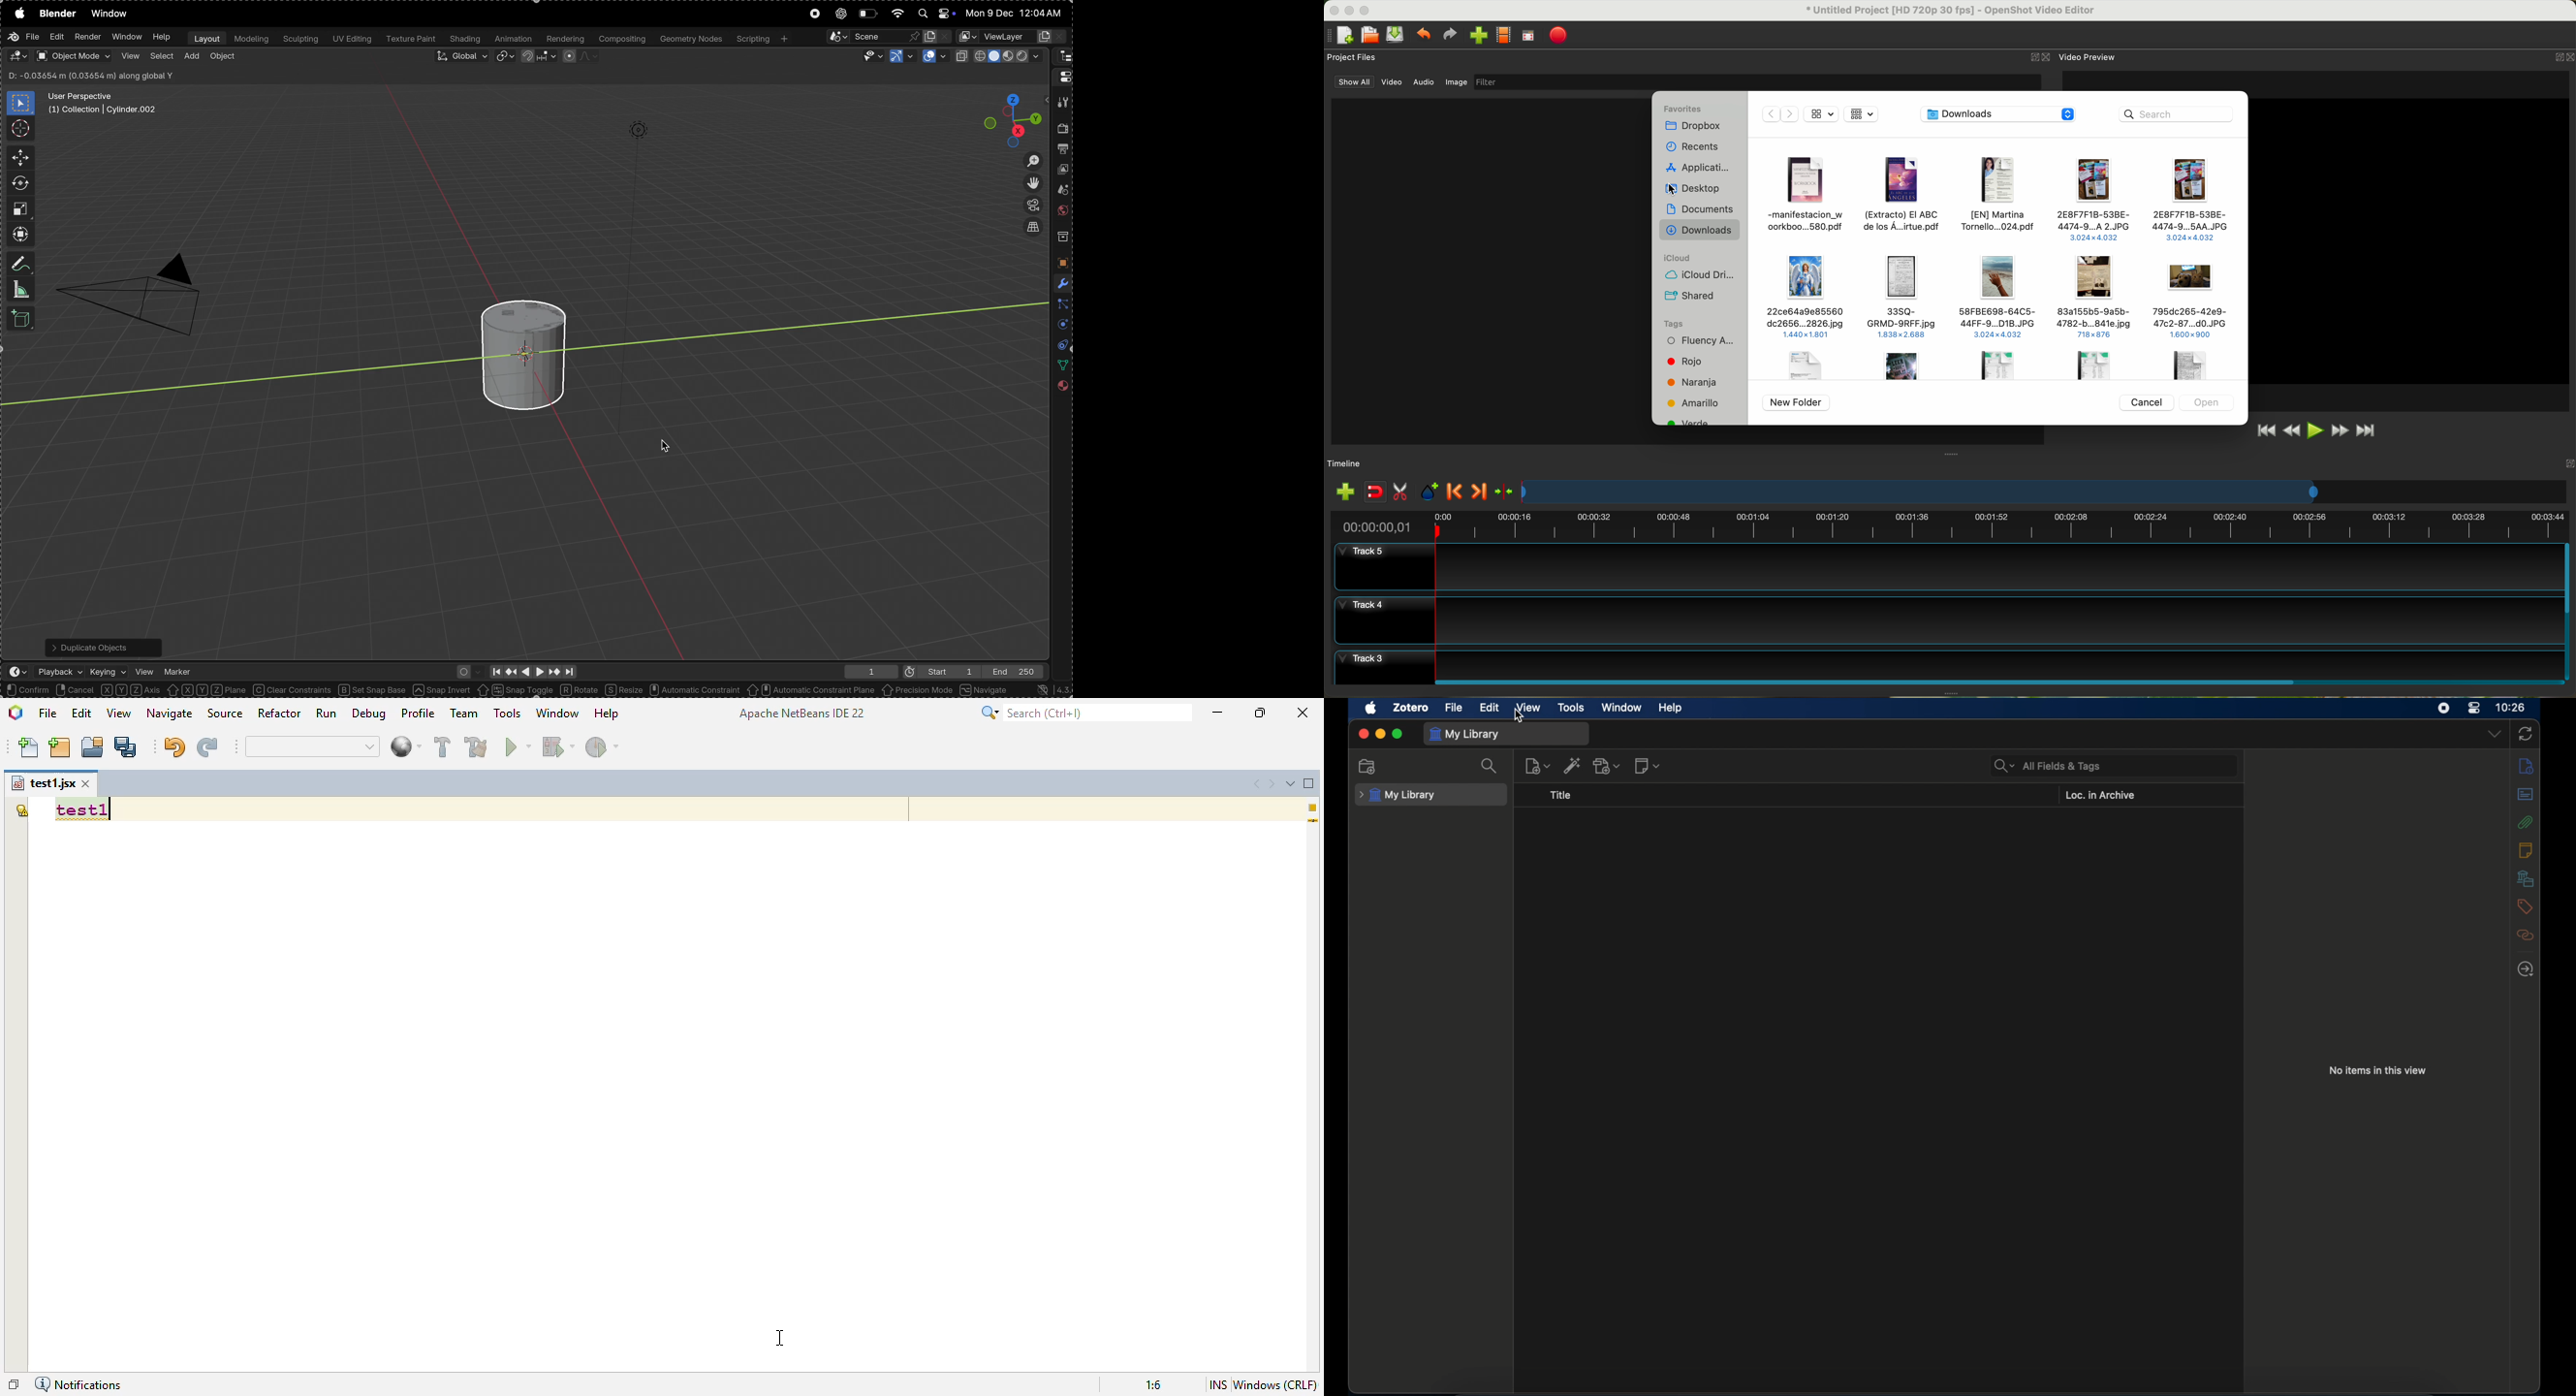 The width and height of the screenshot is (2576, 1400). What do you see at coordinates (230, 690) in the screenshot?
I see `Plane` at bounding box center [230, 690].